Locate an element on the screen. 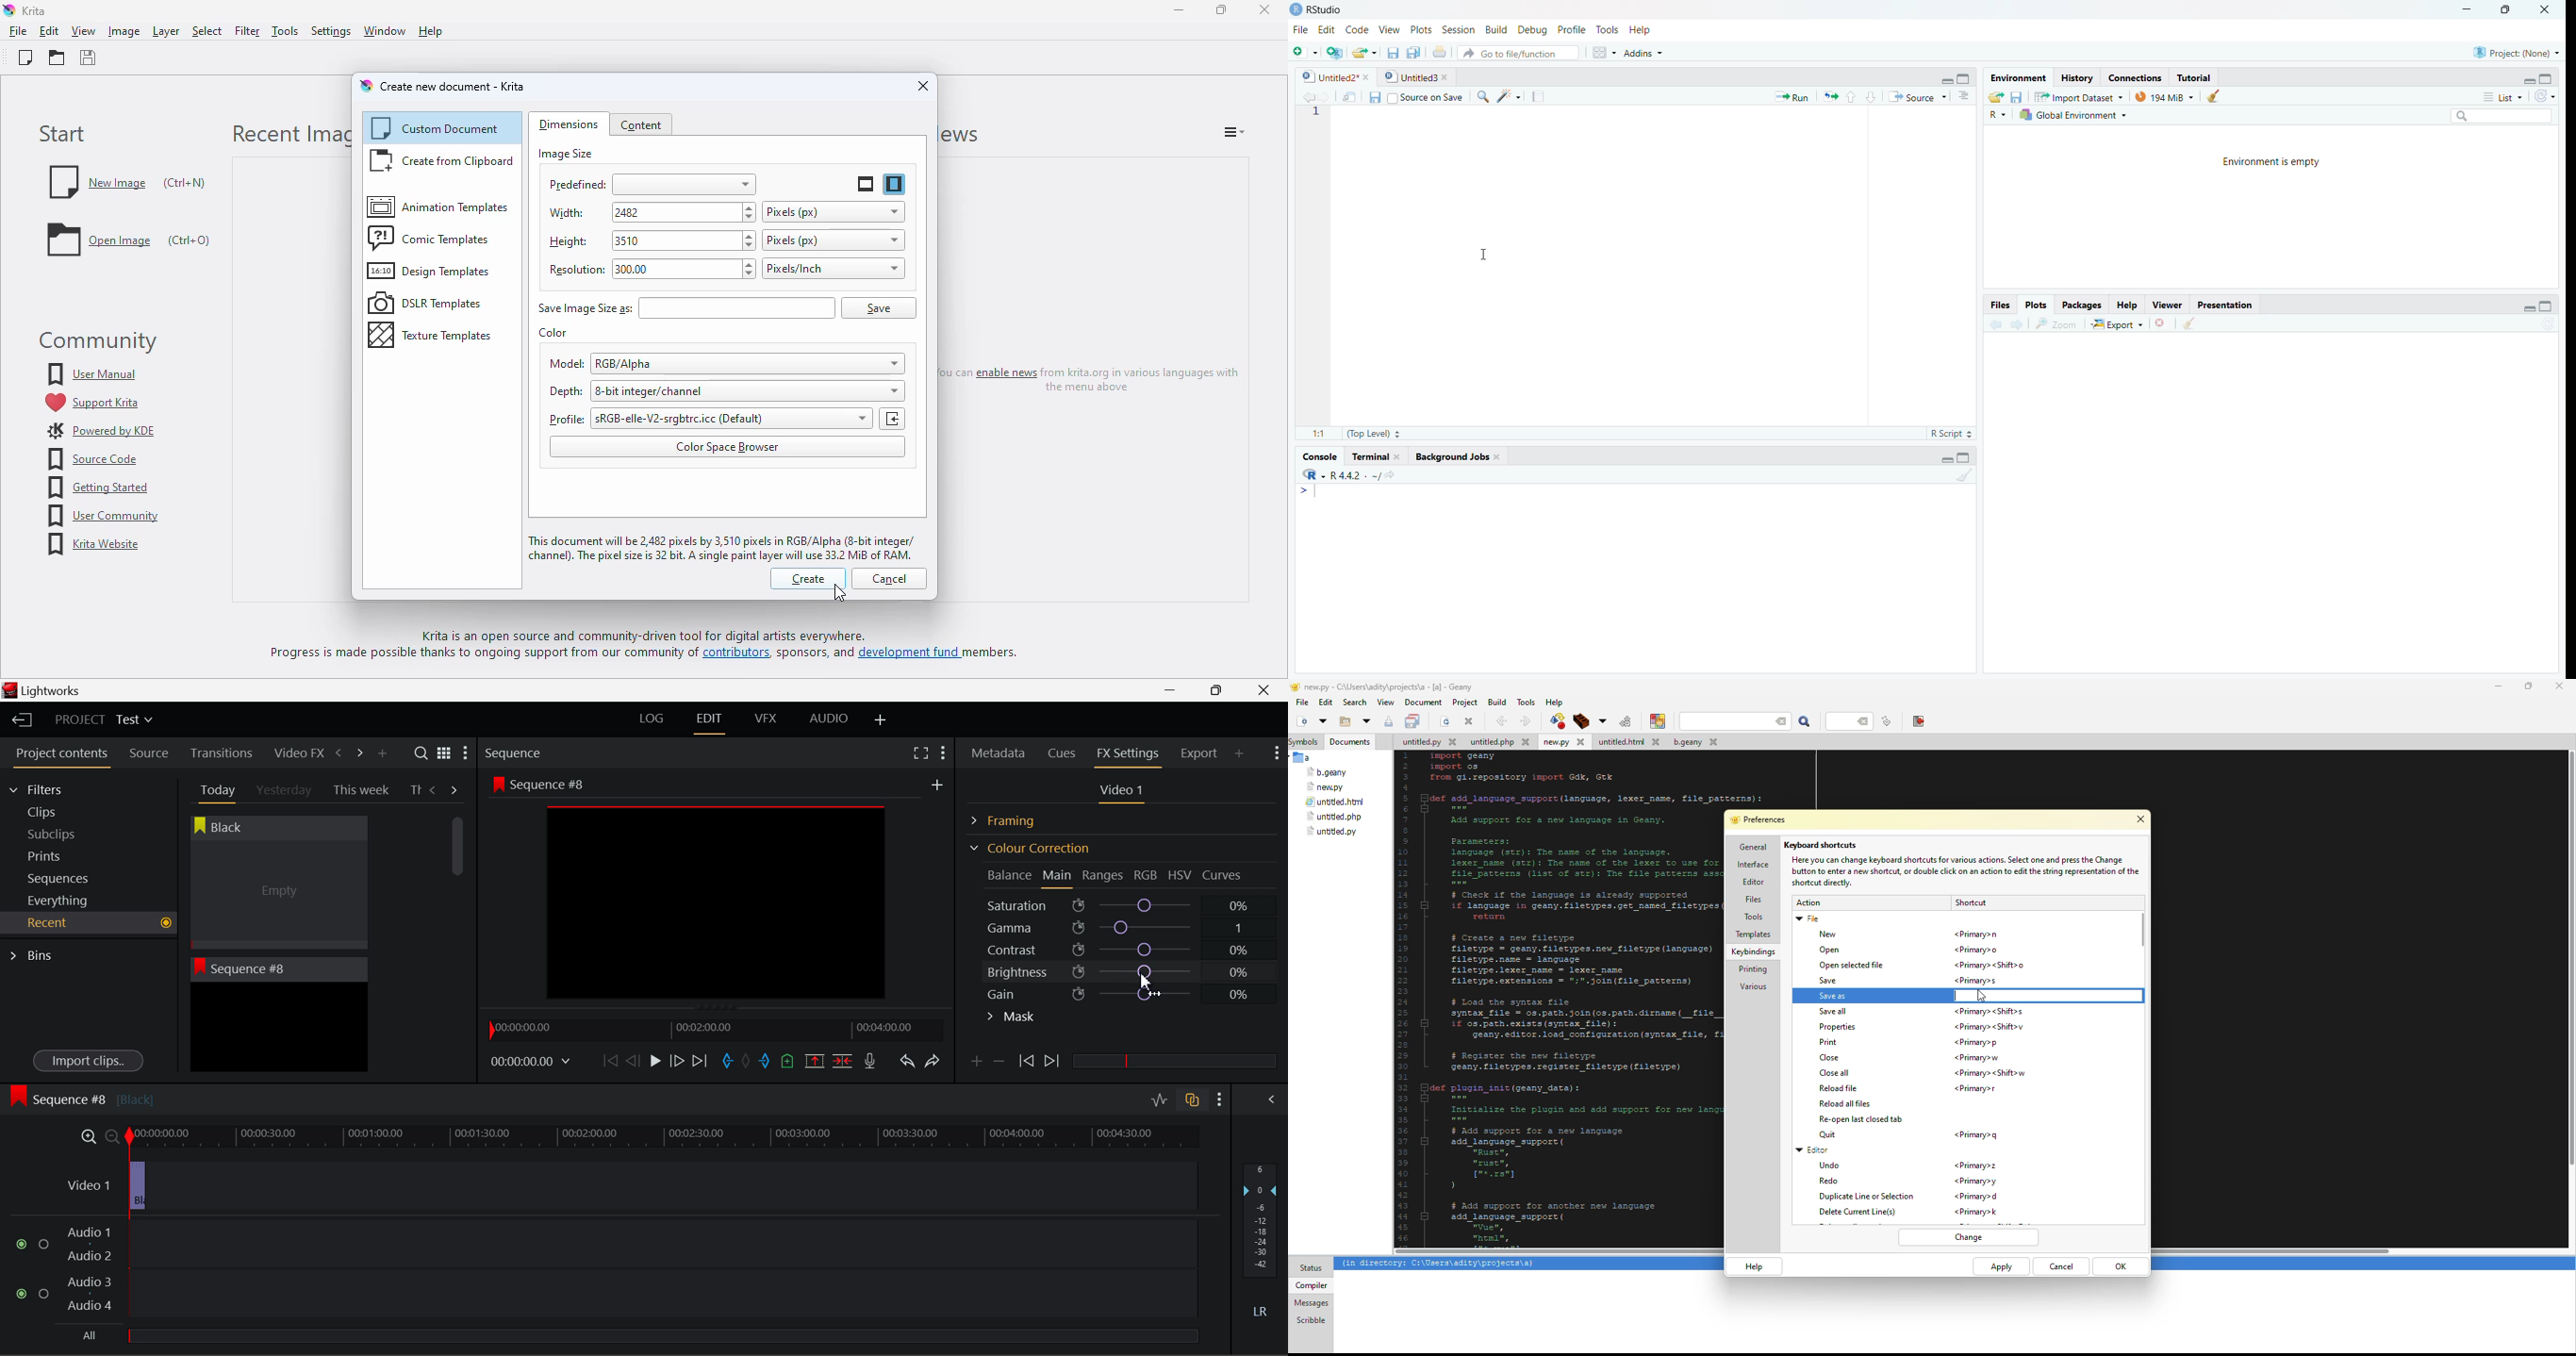 The image size is (2576, 1372). Undo is located at coordinates (906, 1064).